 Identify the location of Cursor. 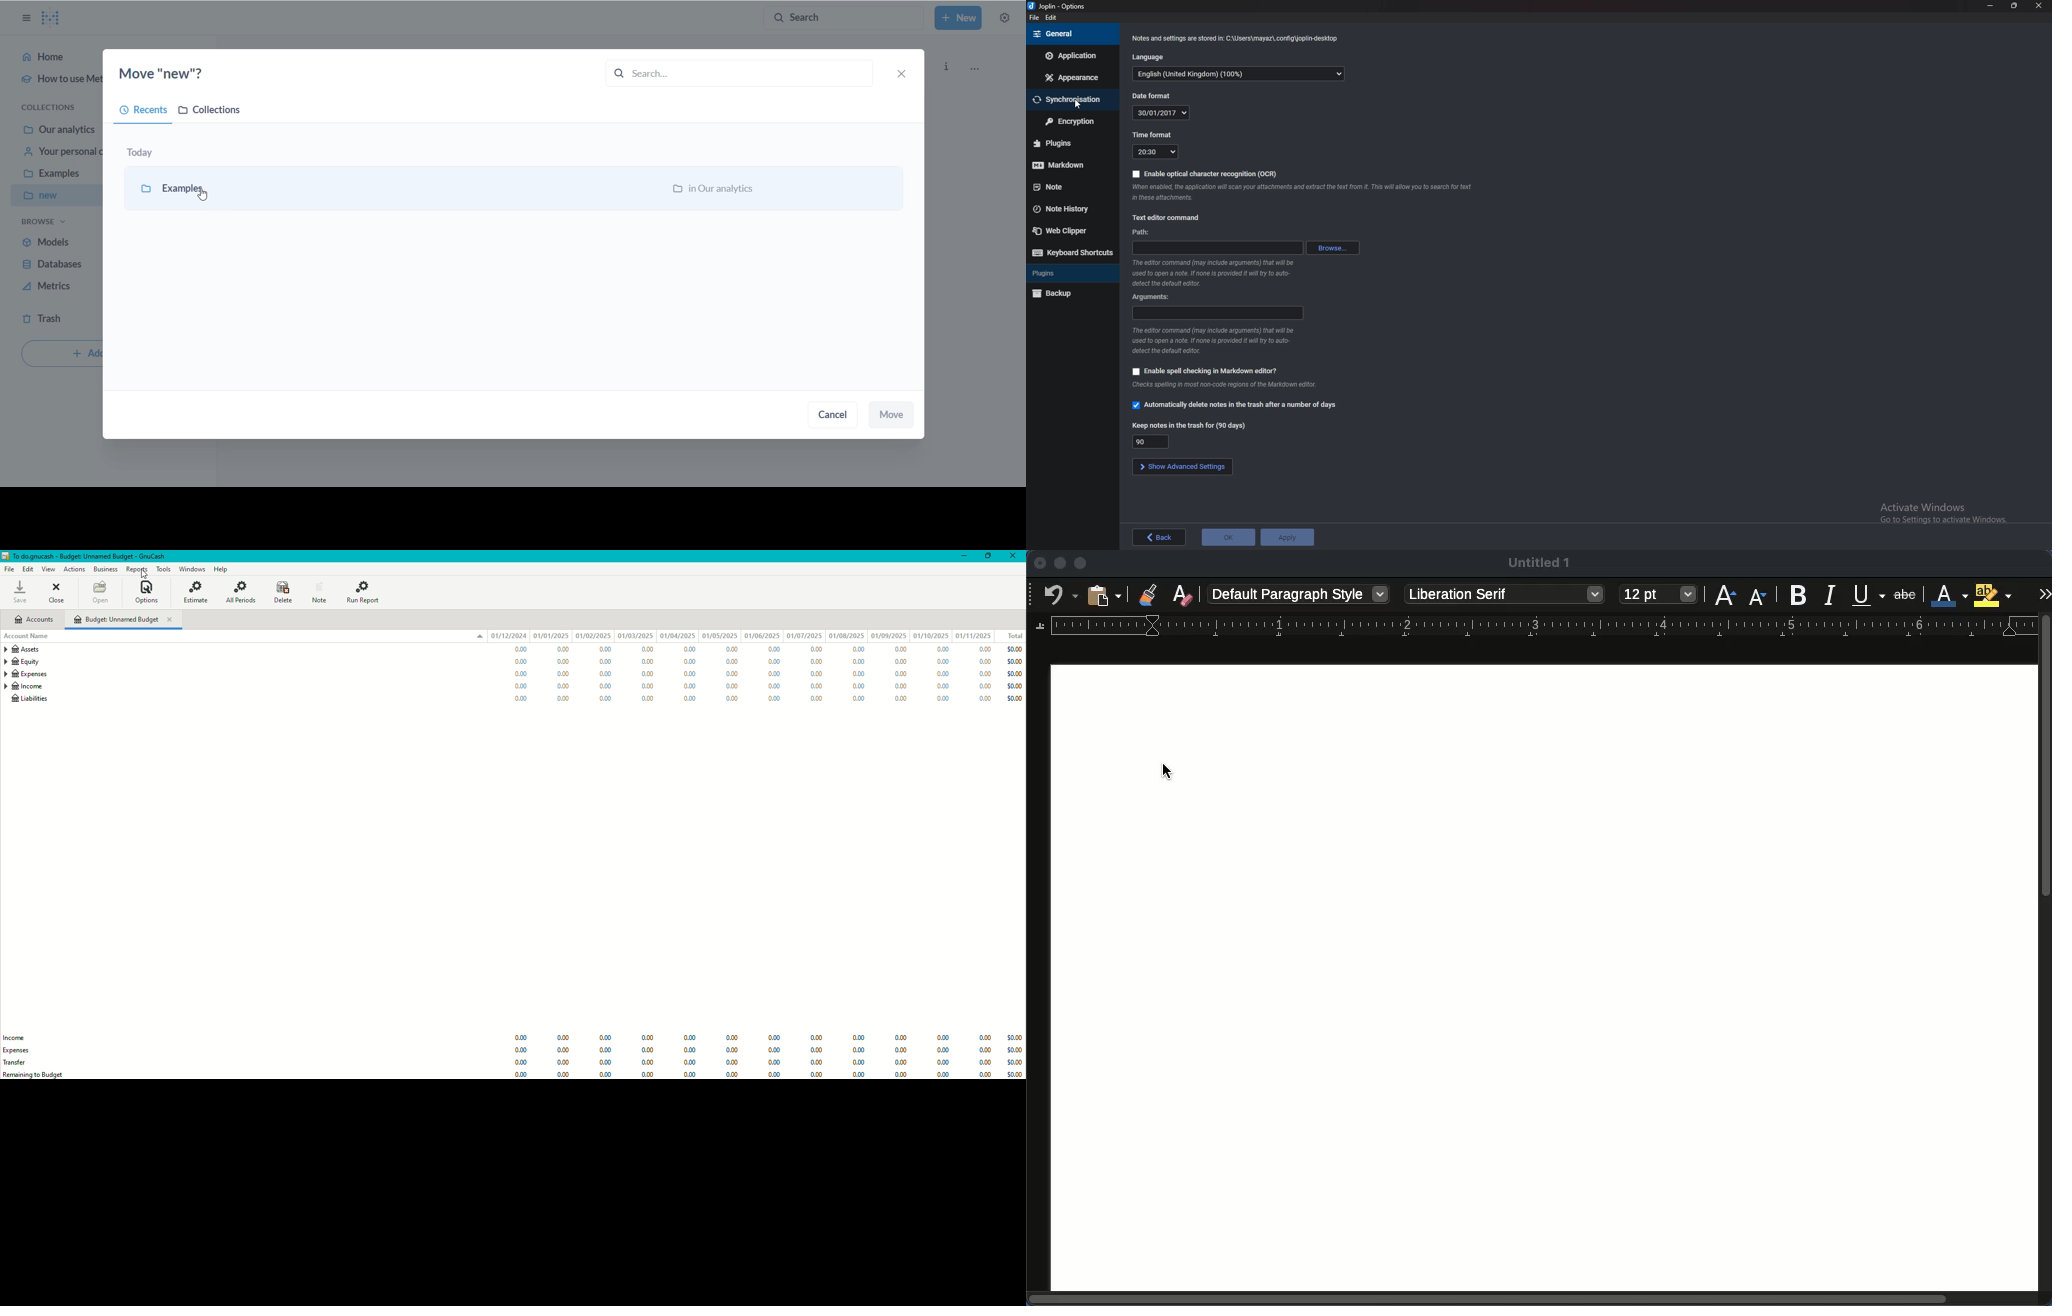
(1167, 773).